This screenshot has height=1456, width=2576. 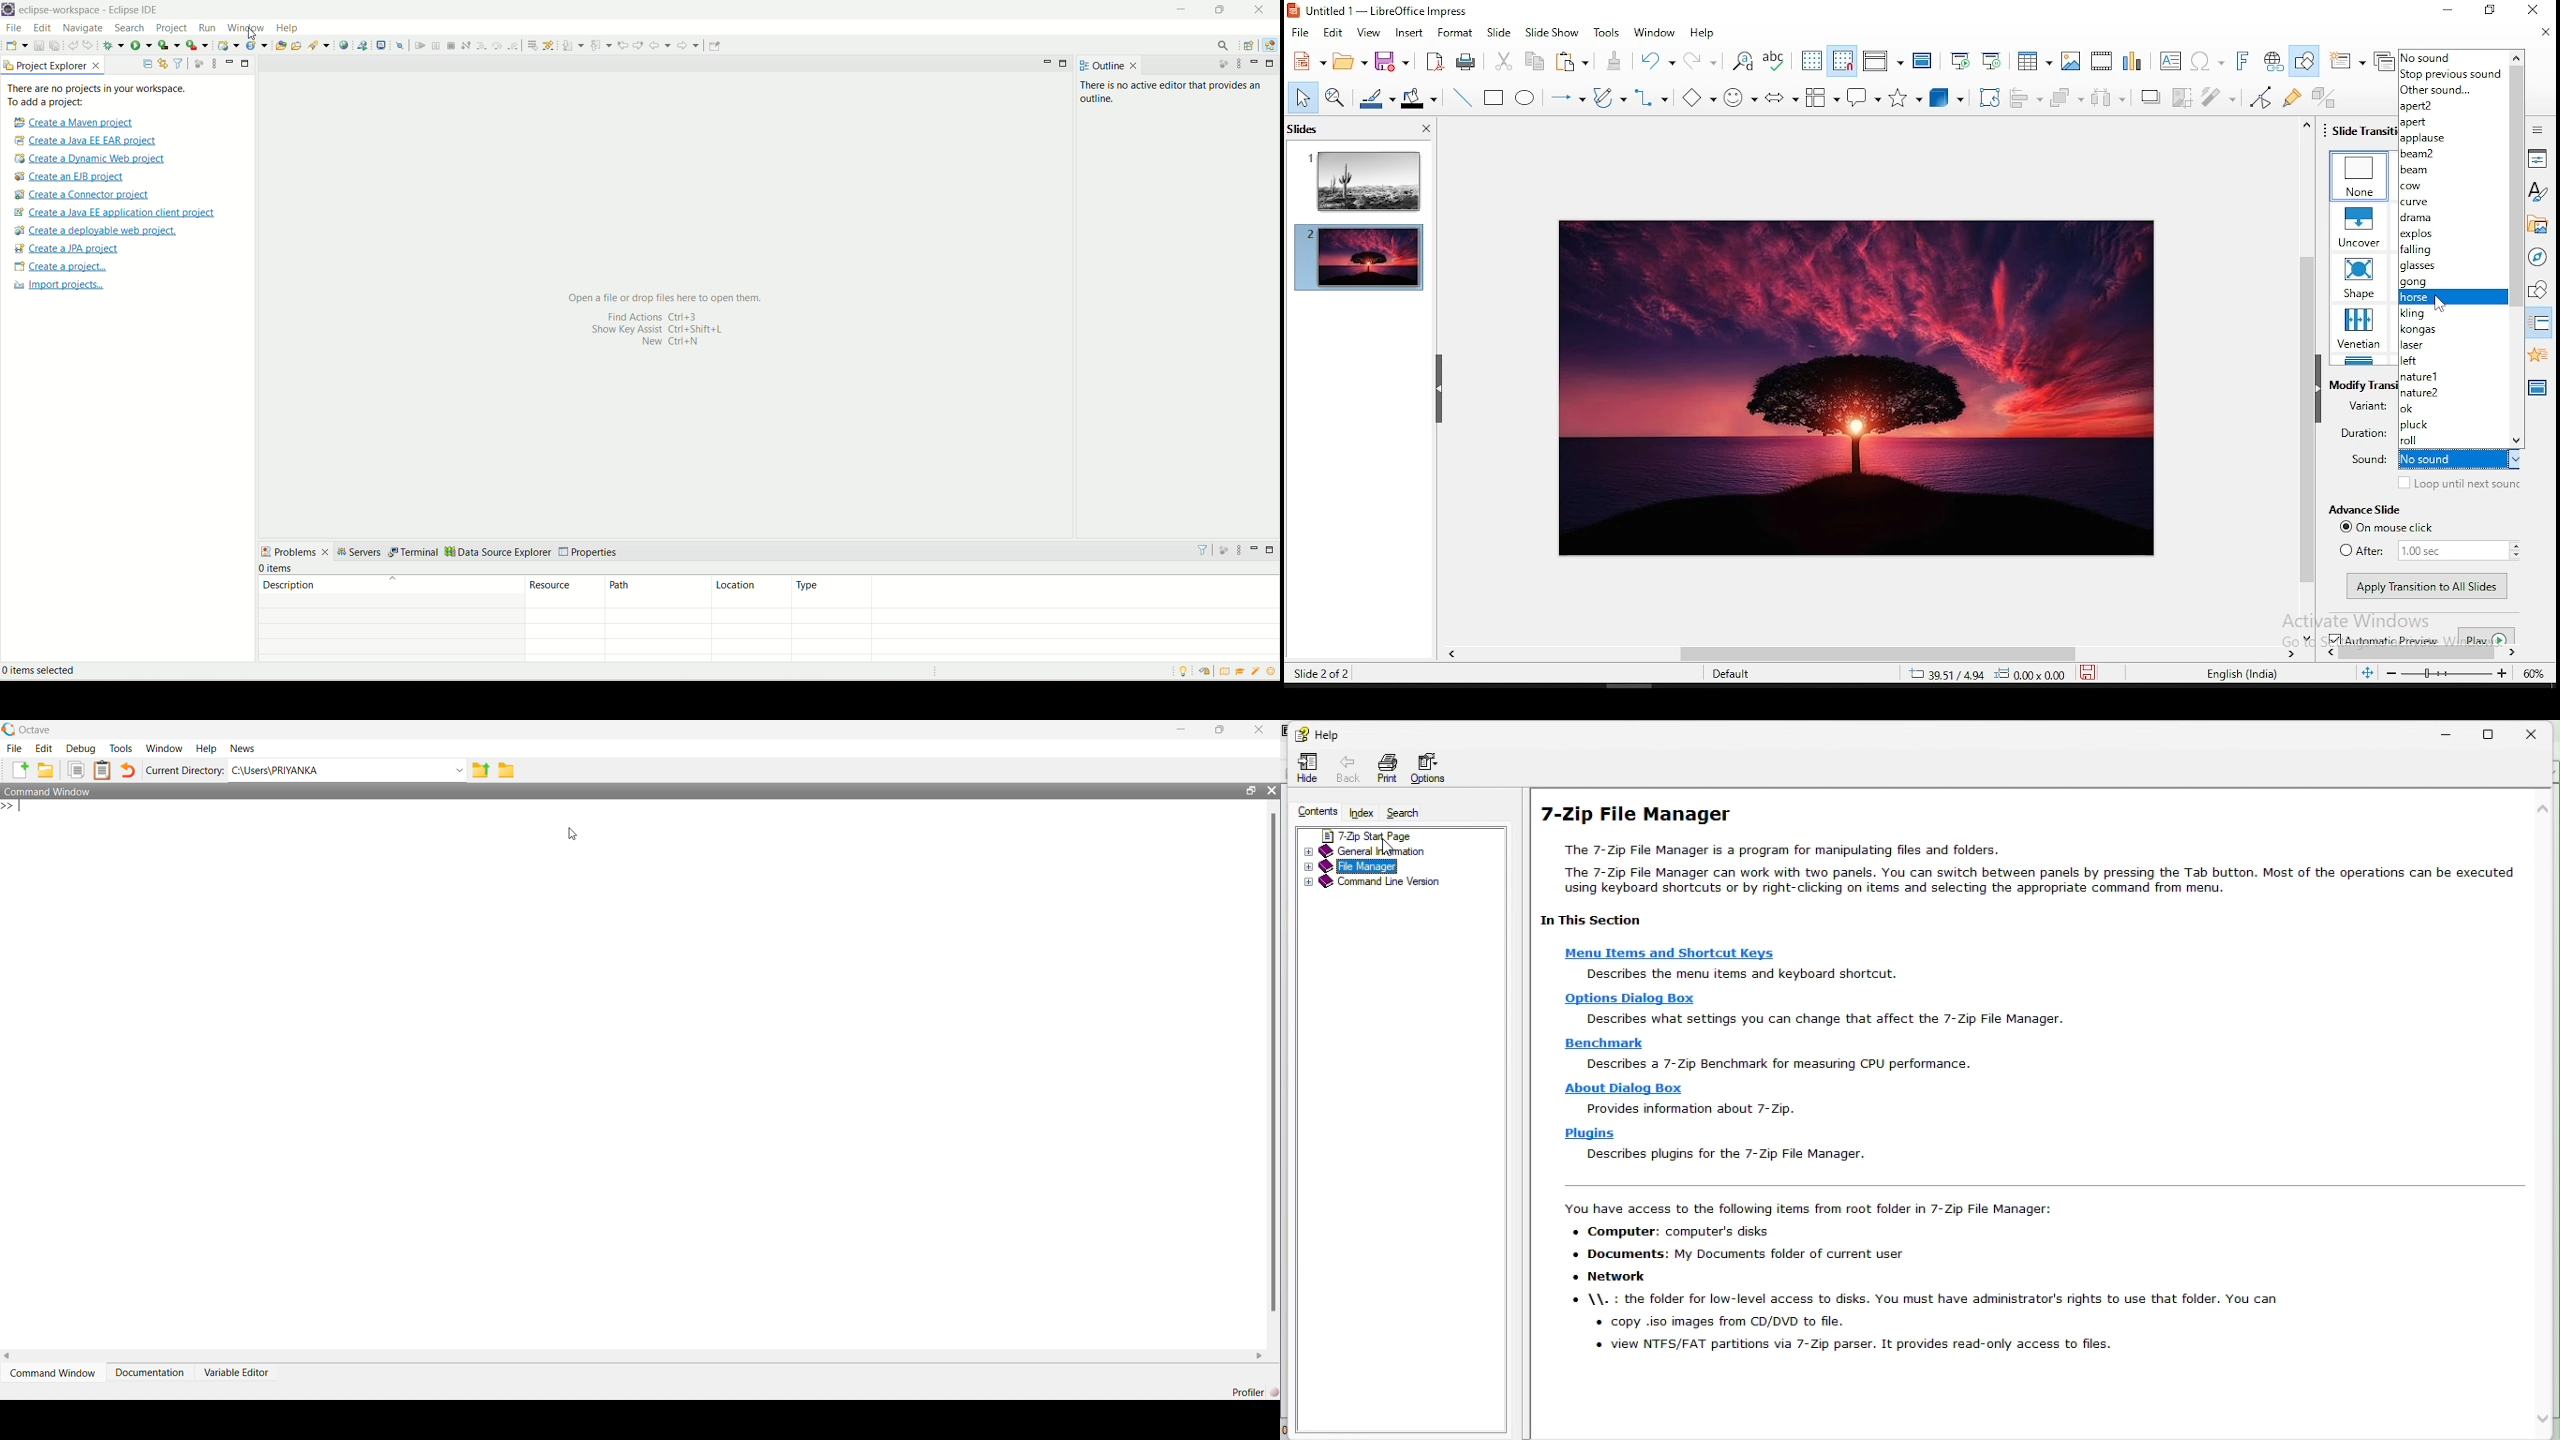 What do you see at coordinates (239, 1373) in the screenshot?
I see `variable editor` at bounding box center [239, 1373].